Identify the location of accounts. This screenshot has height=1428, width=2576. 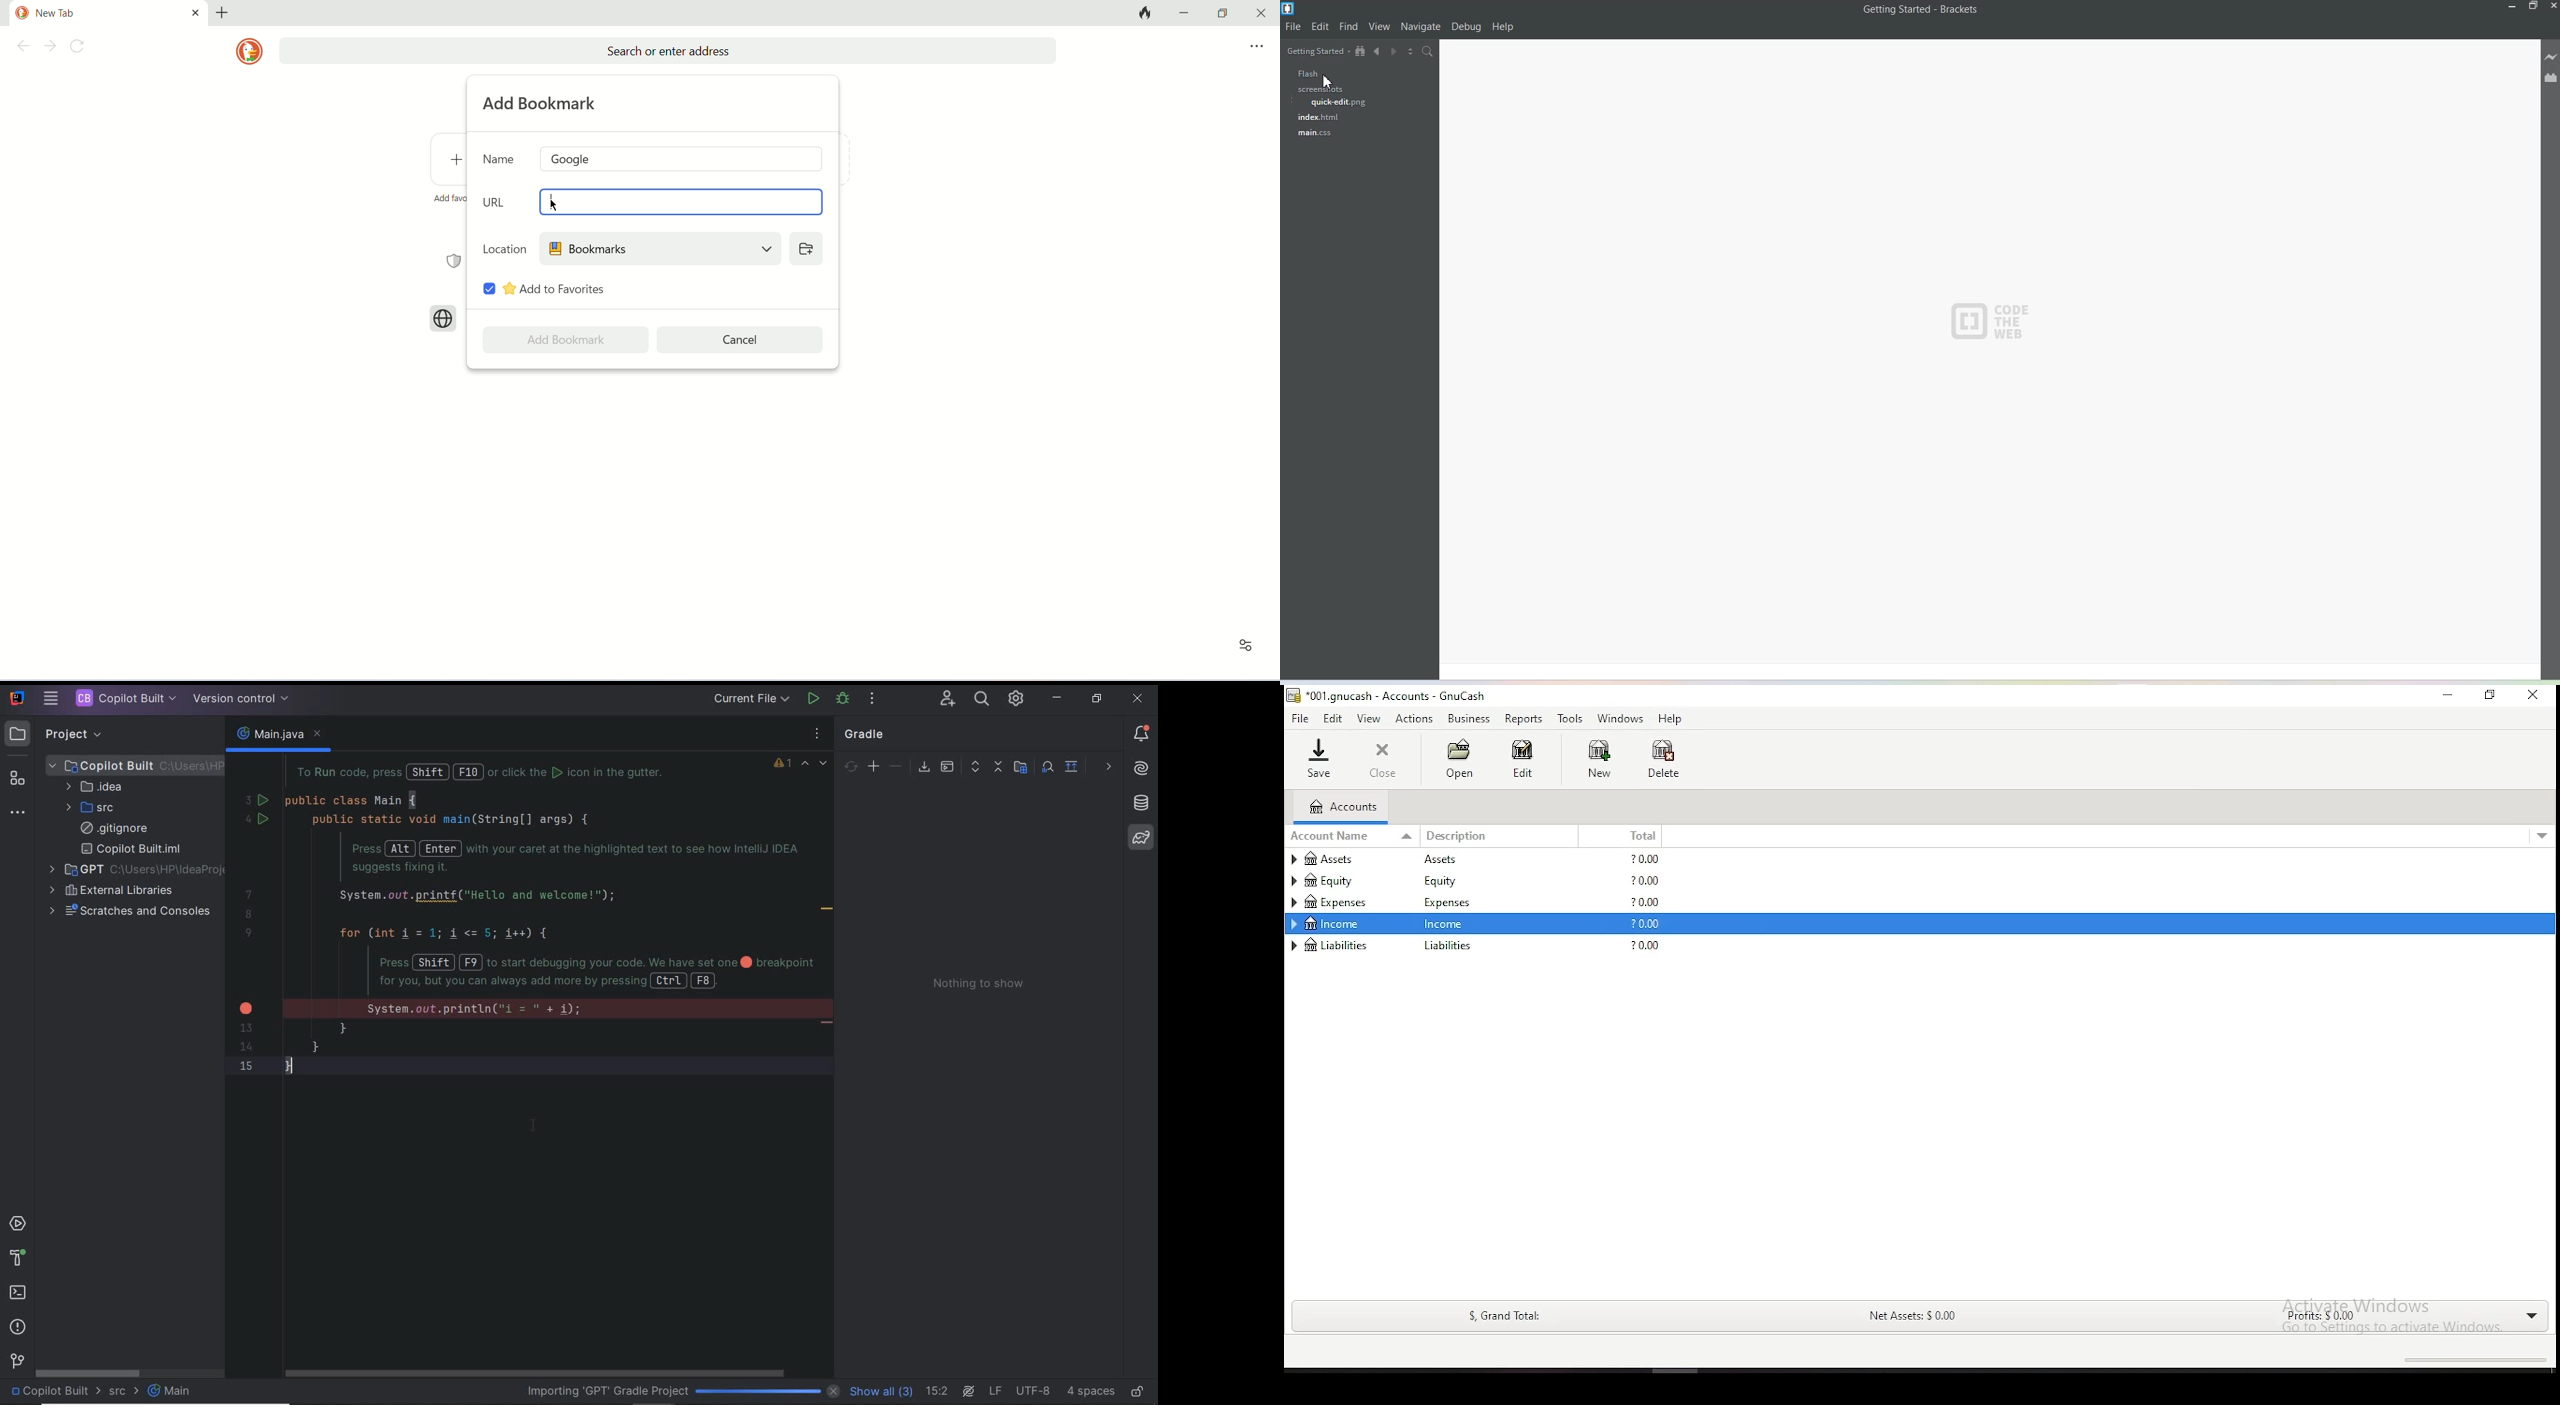
(1342, 807).